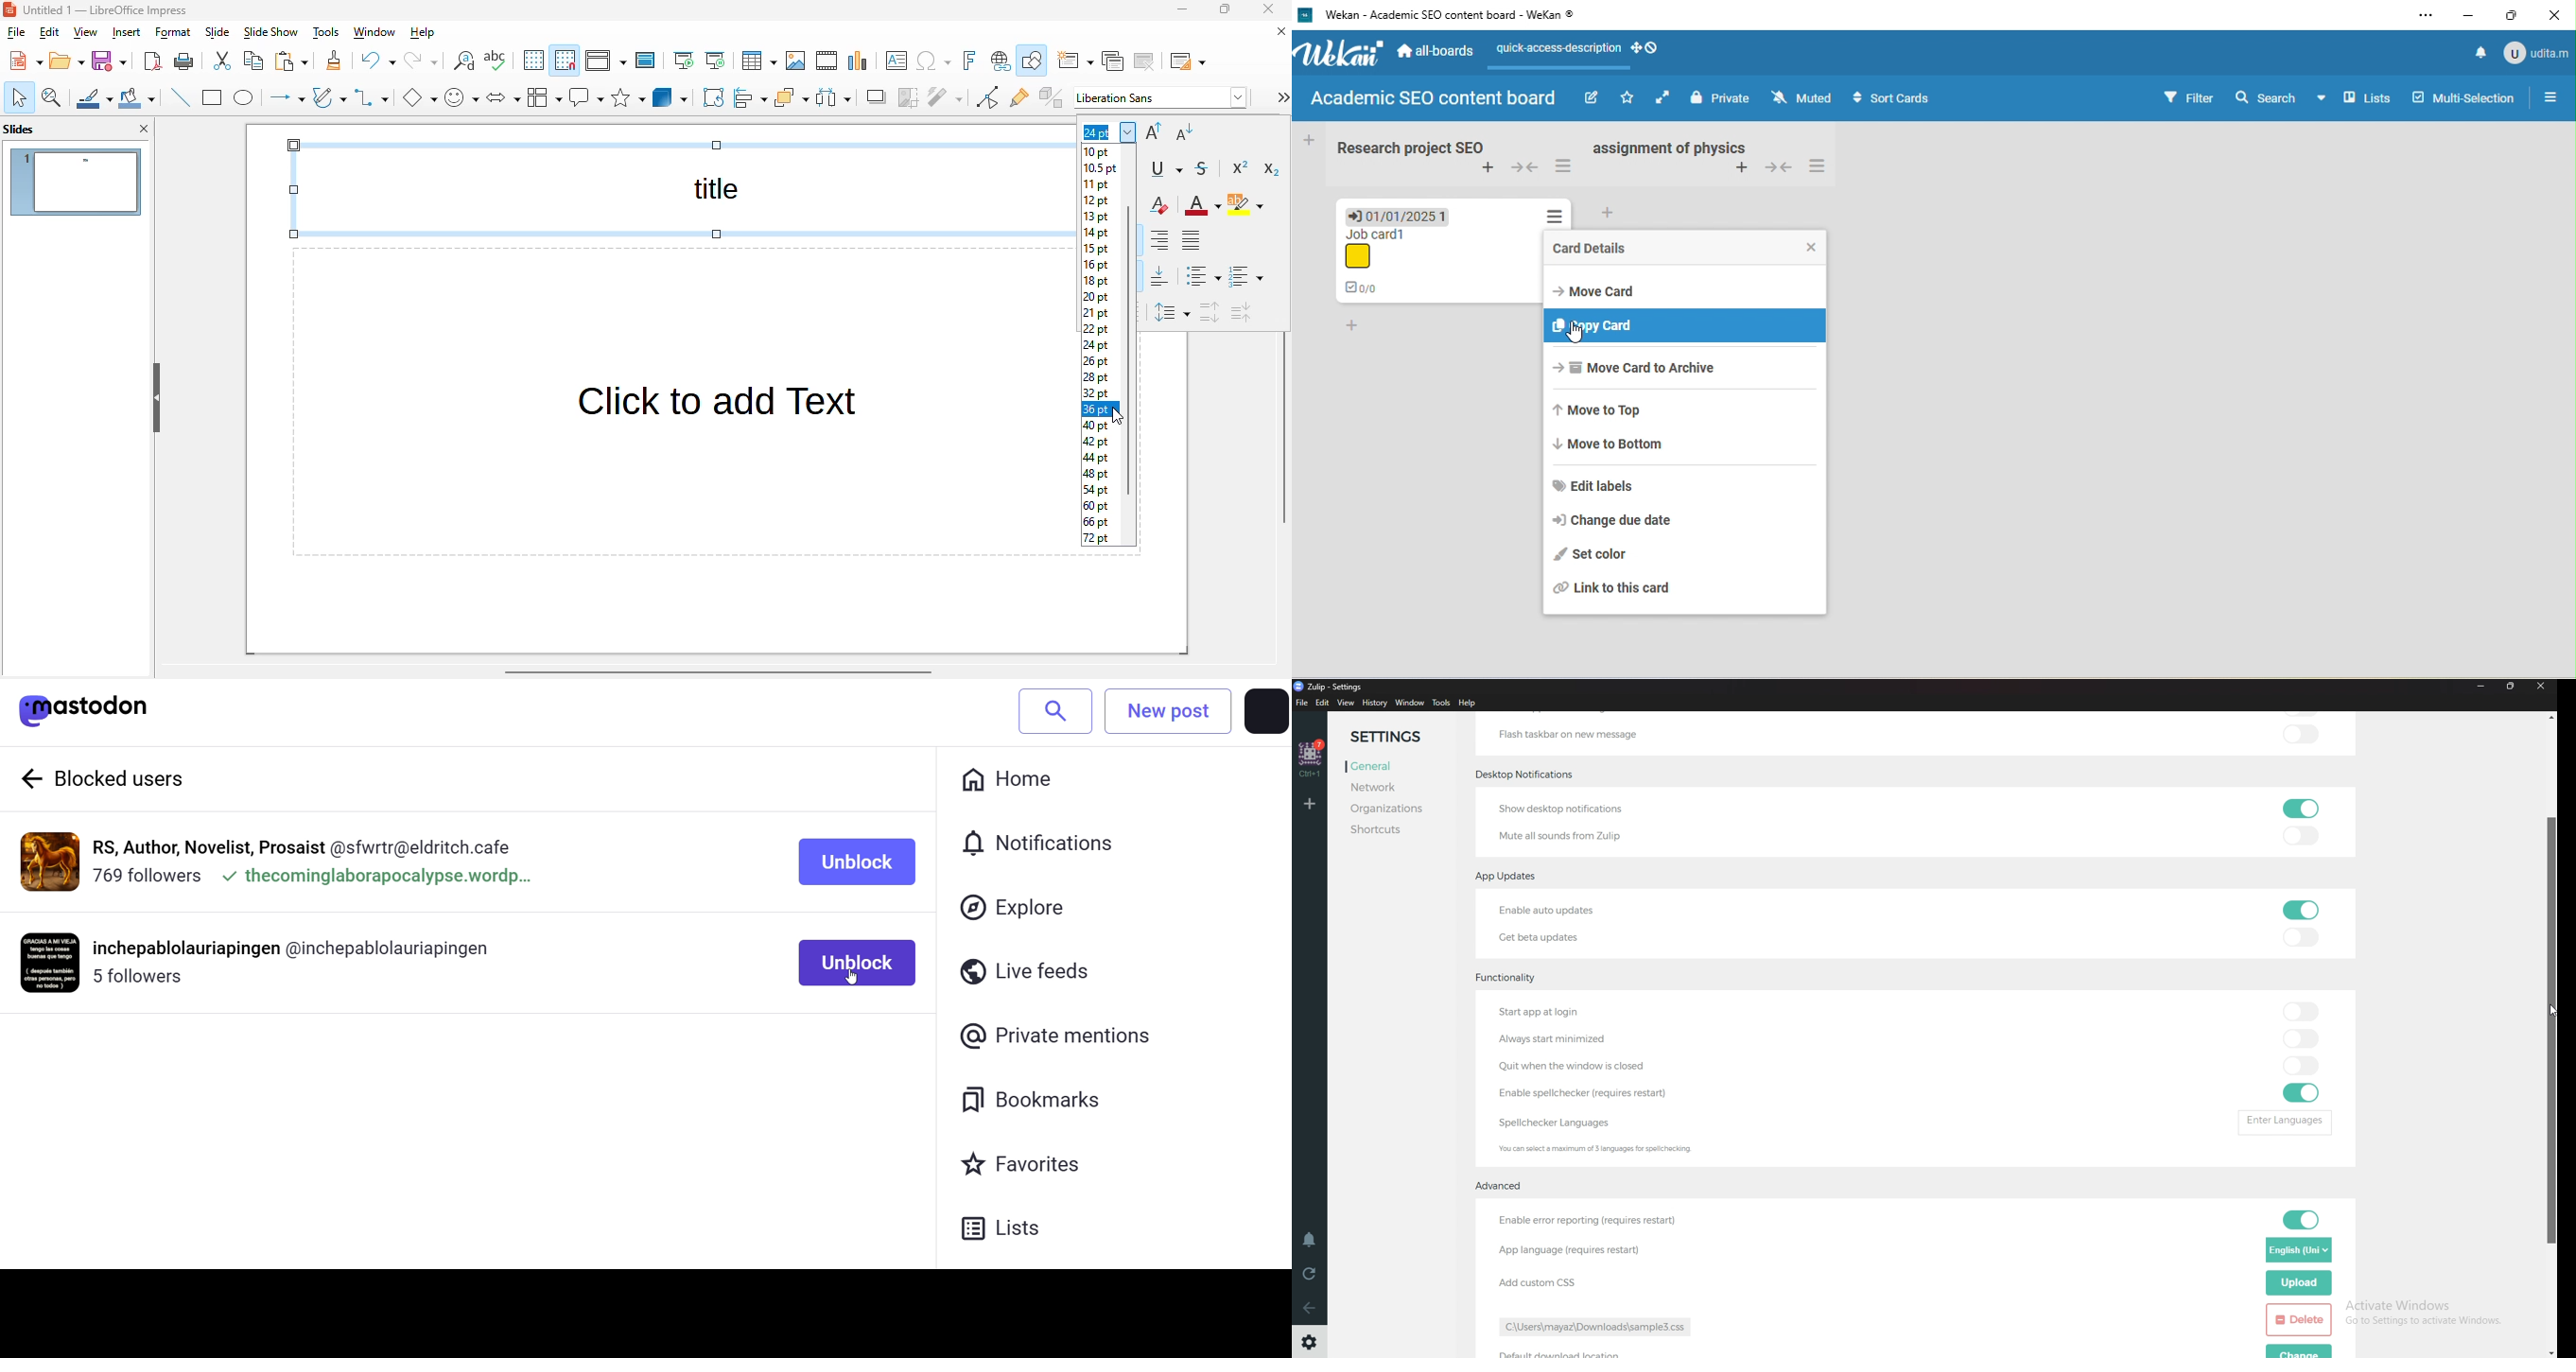 This screenshot has height=1372, width=2576. Describe the element at coordinates (1625, 592) in the screenshot. I see `link to this card` at that location.